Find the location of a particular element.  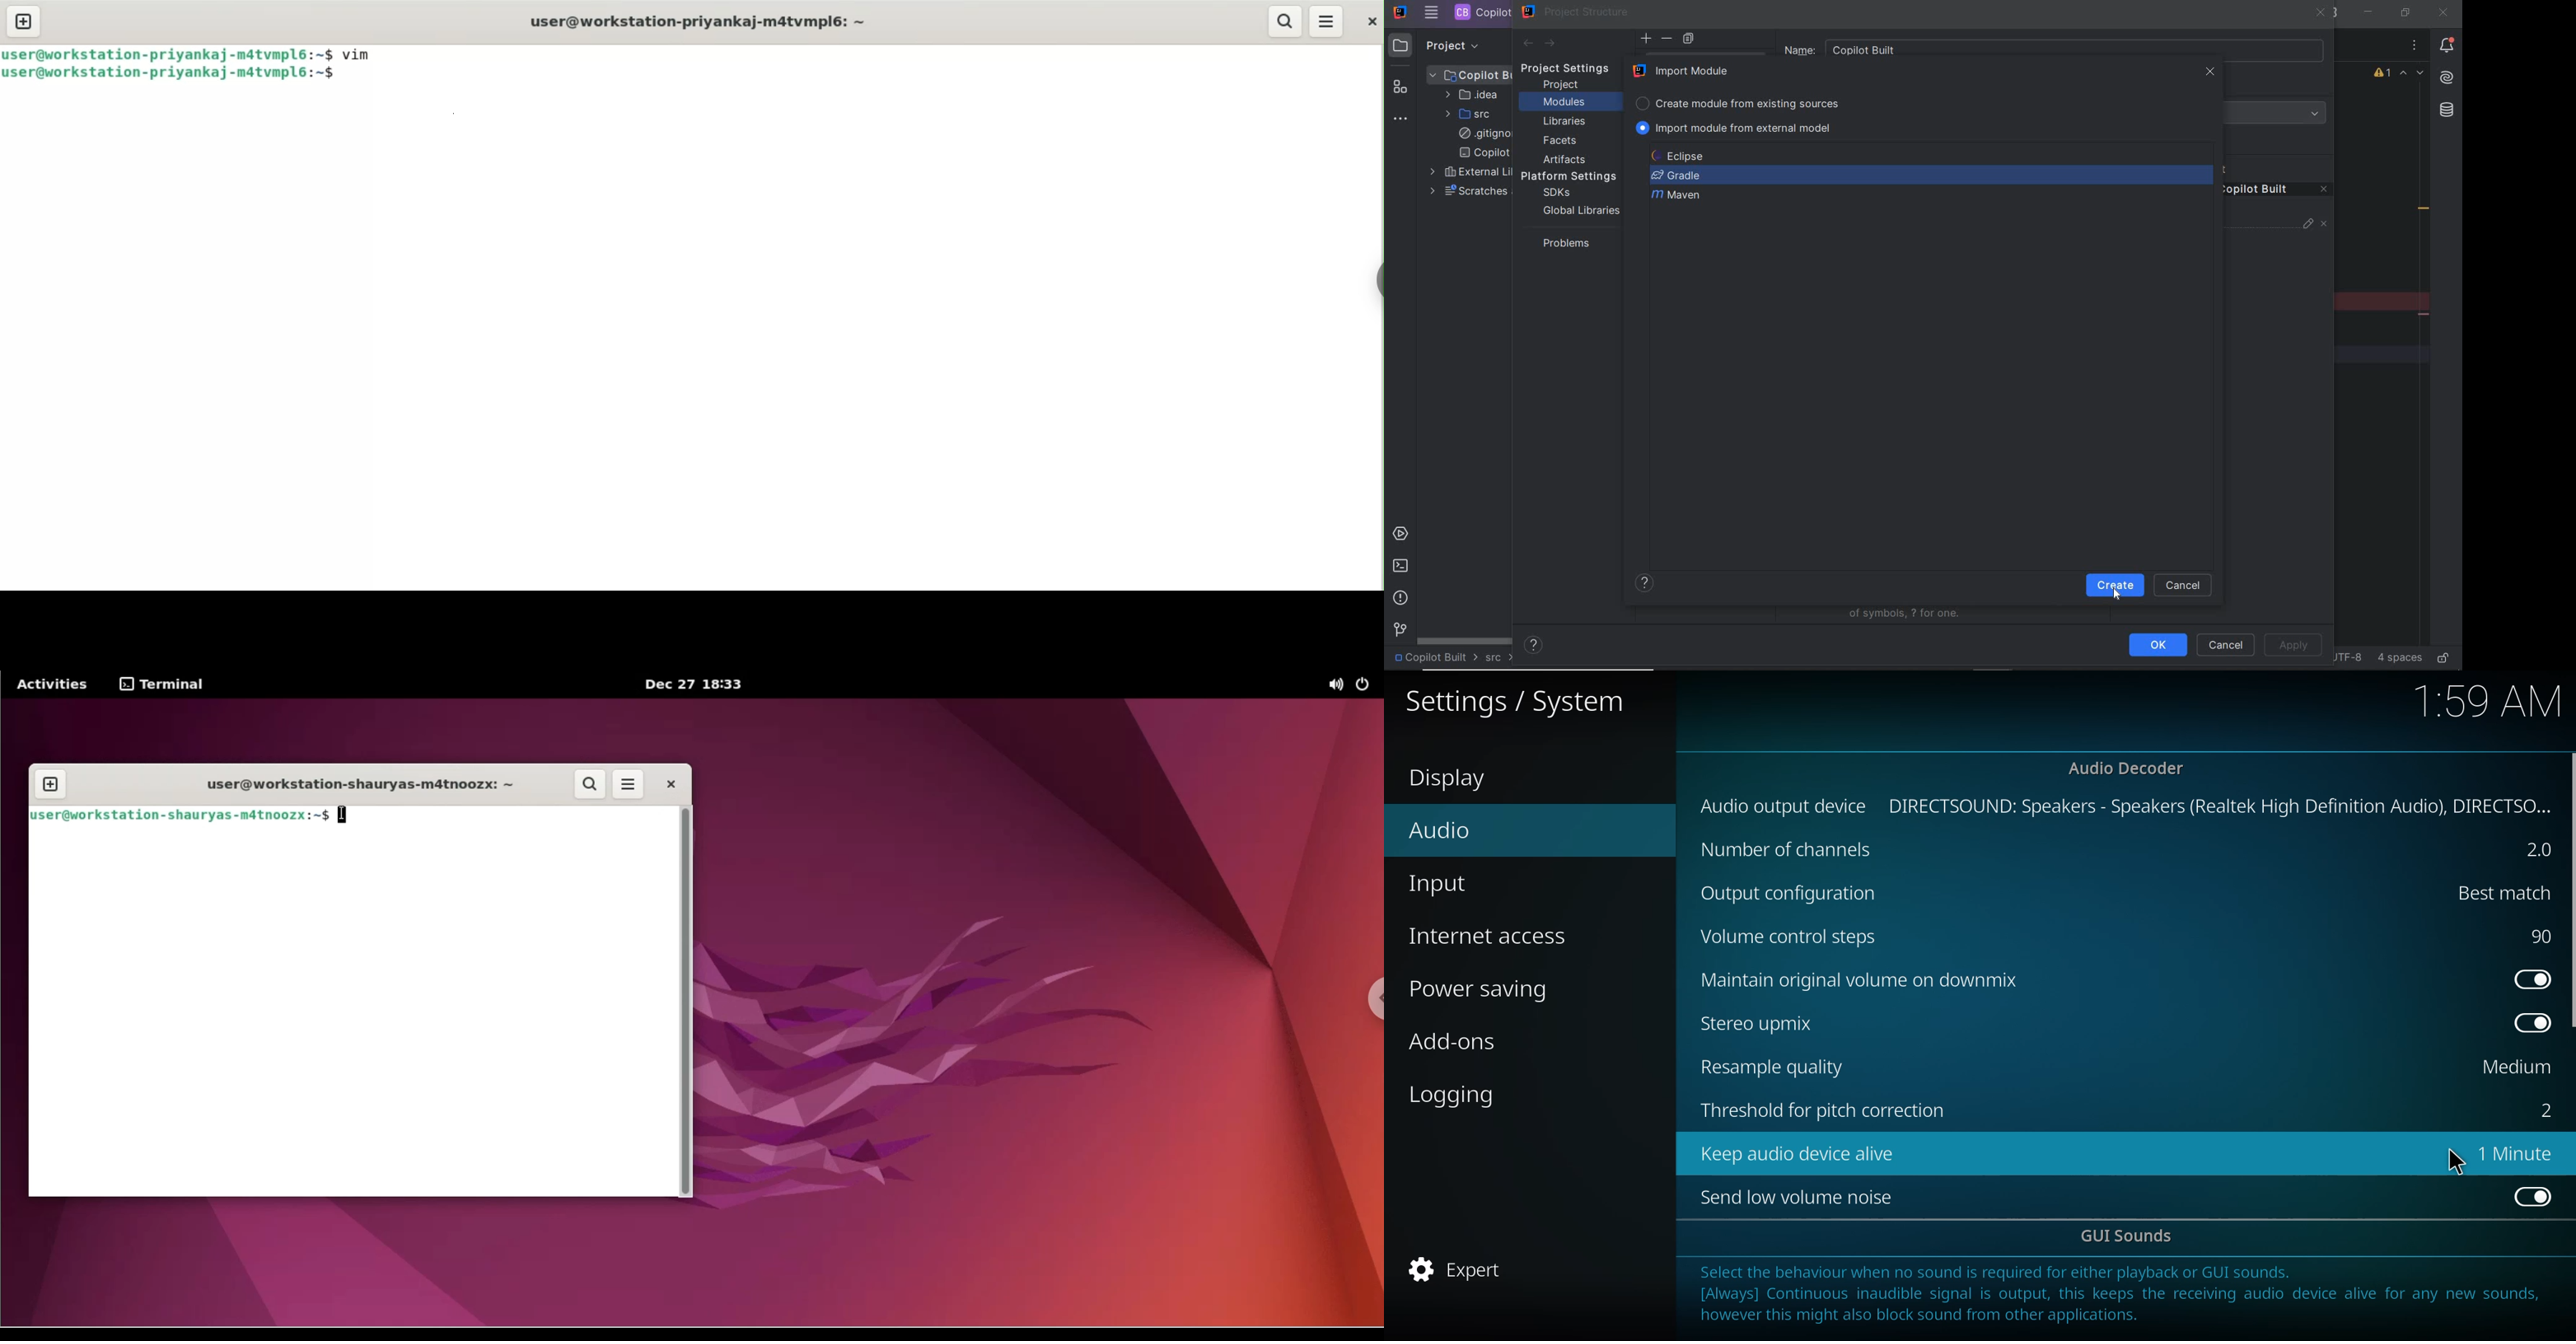

IMPORT MODULE FROM EXTERNAL MODEL is located at coordinates (1737, 128).